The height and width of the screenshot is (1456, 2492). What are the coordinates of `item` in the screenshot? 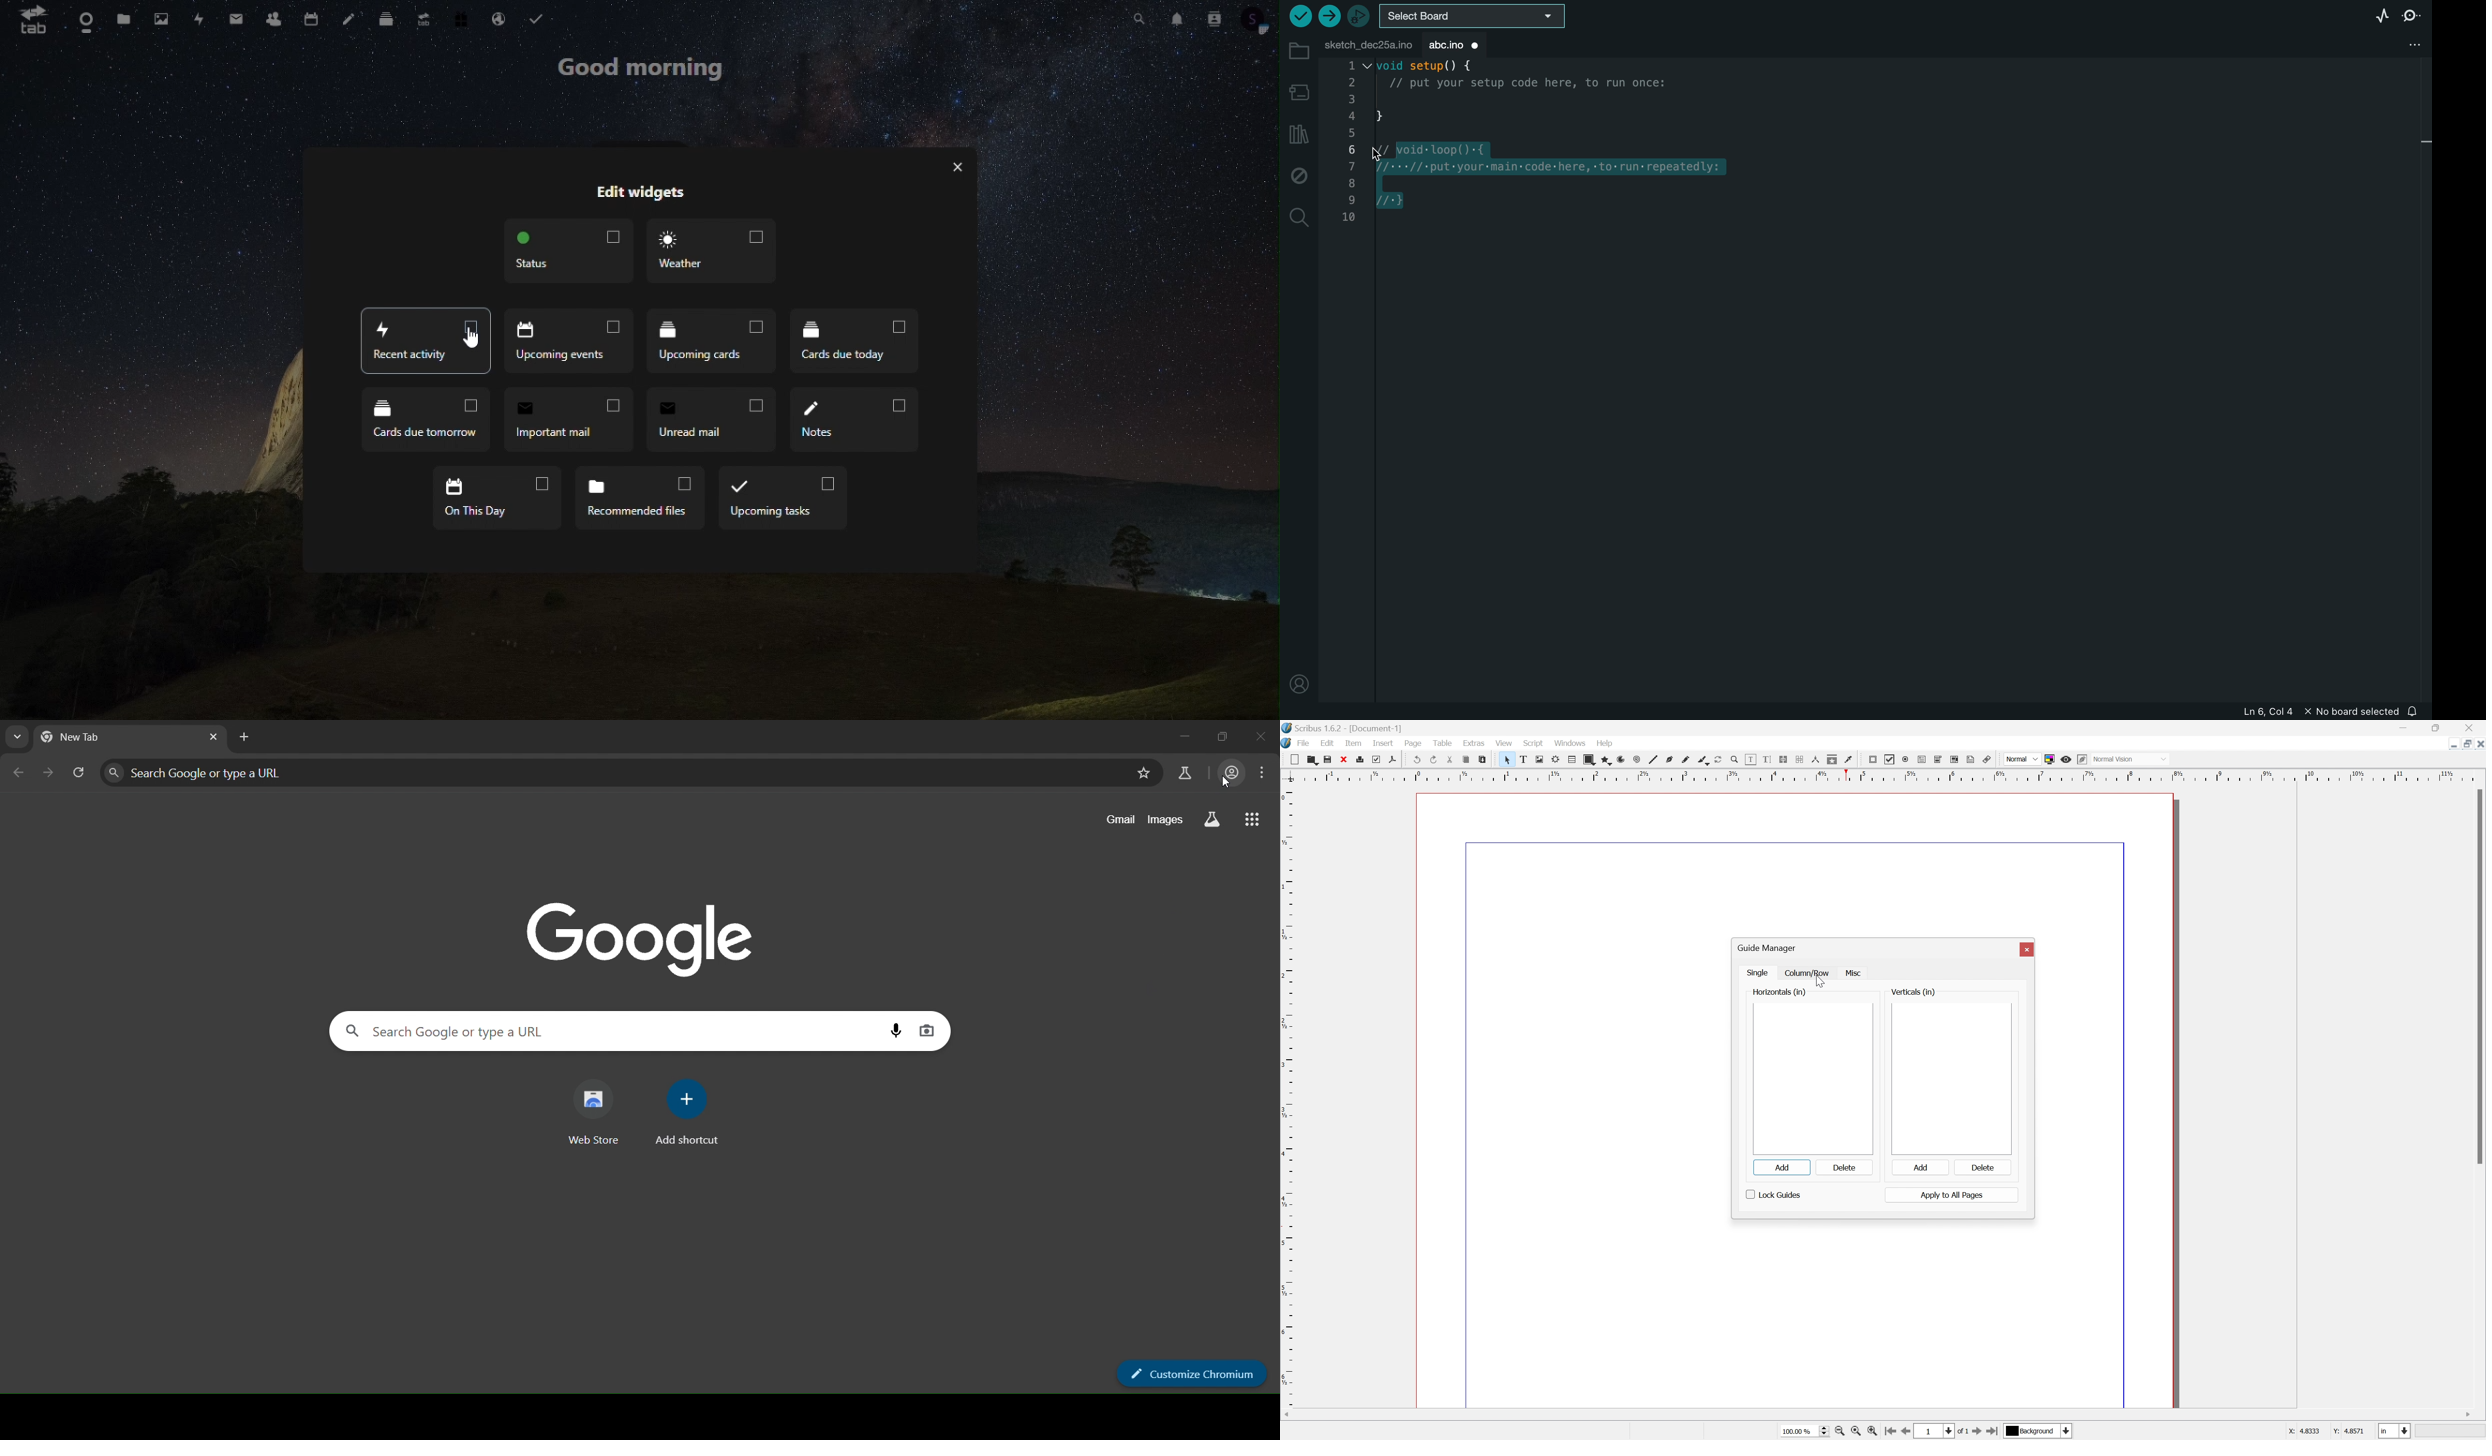 It's located at (1352, 743).